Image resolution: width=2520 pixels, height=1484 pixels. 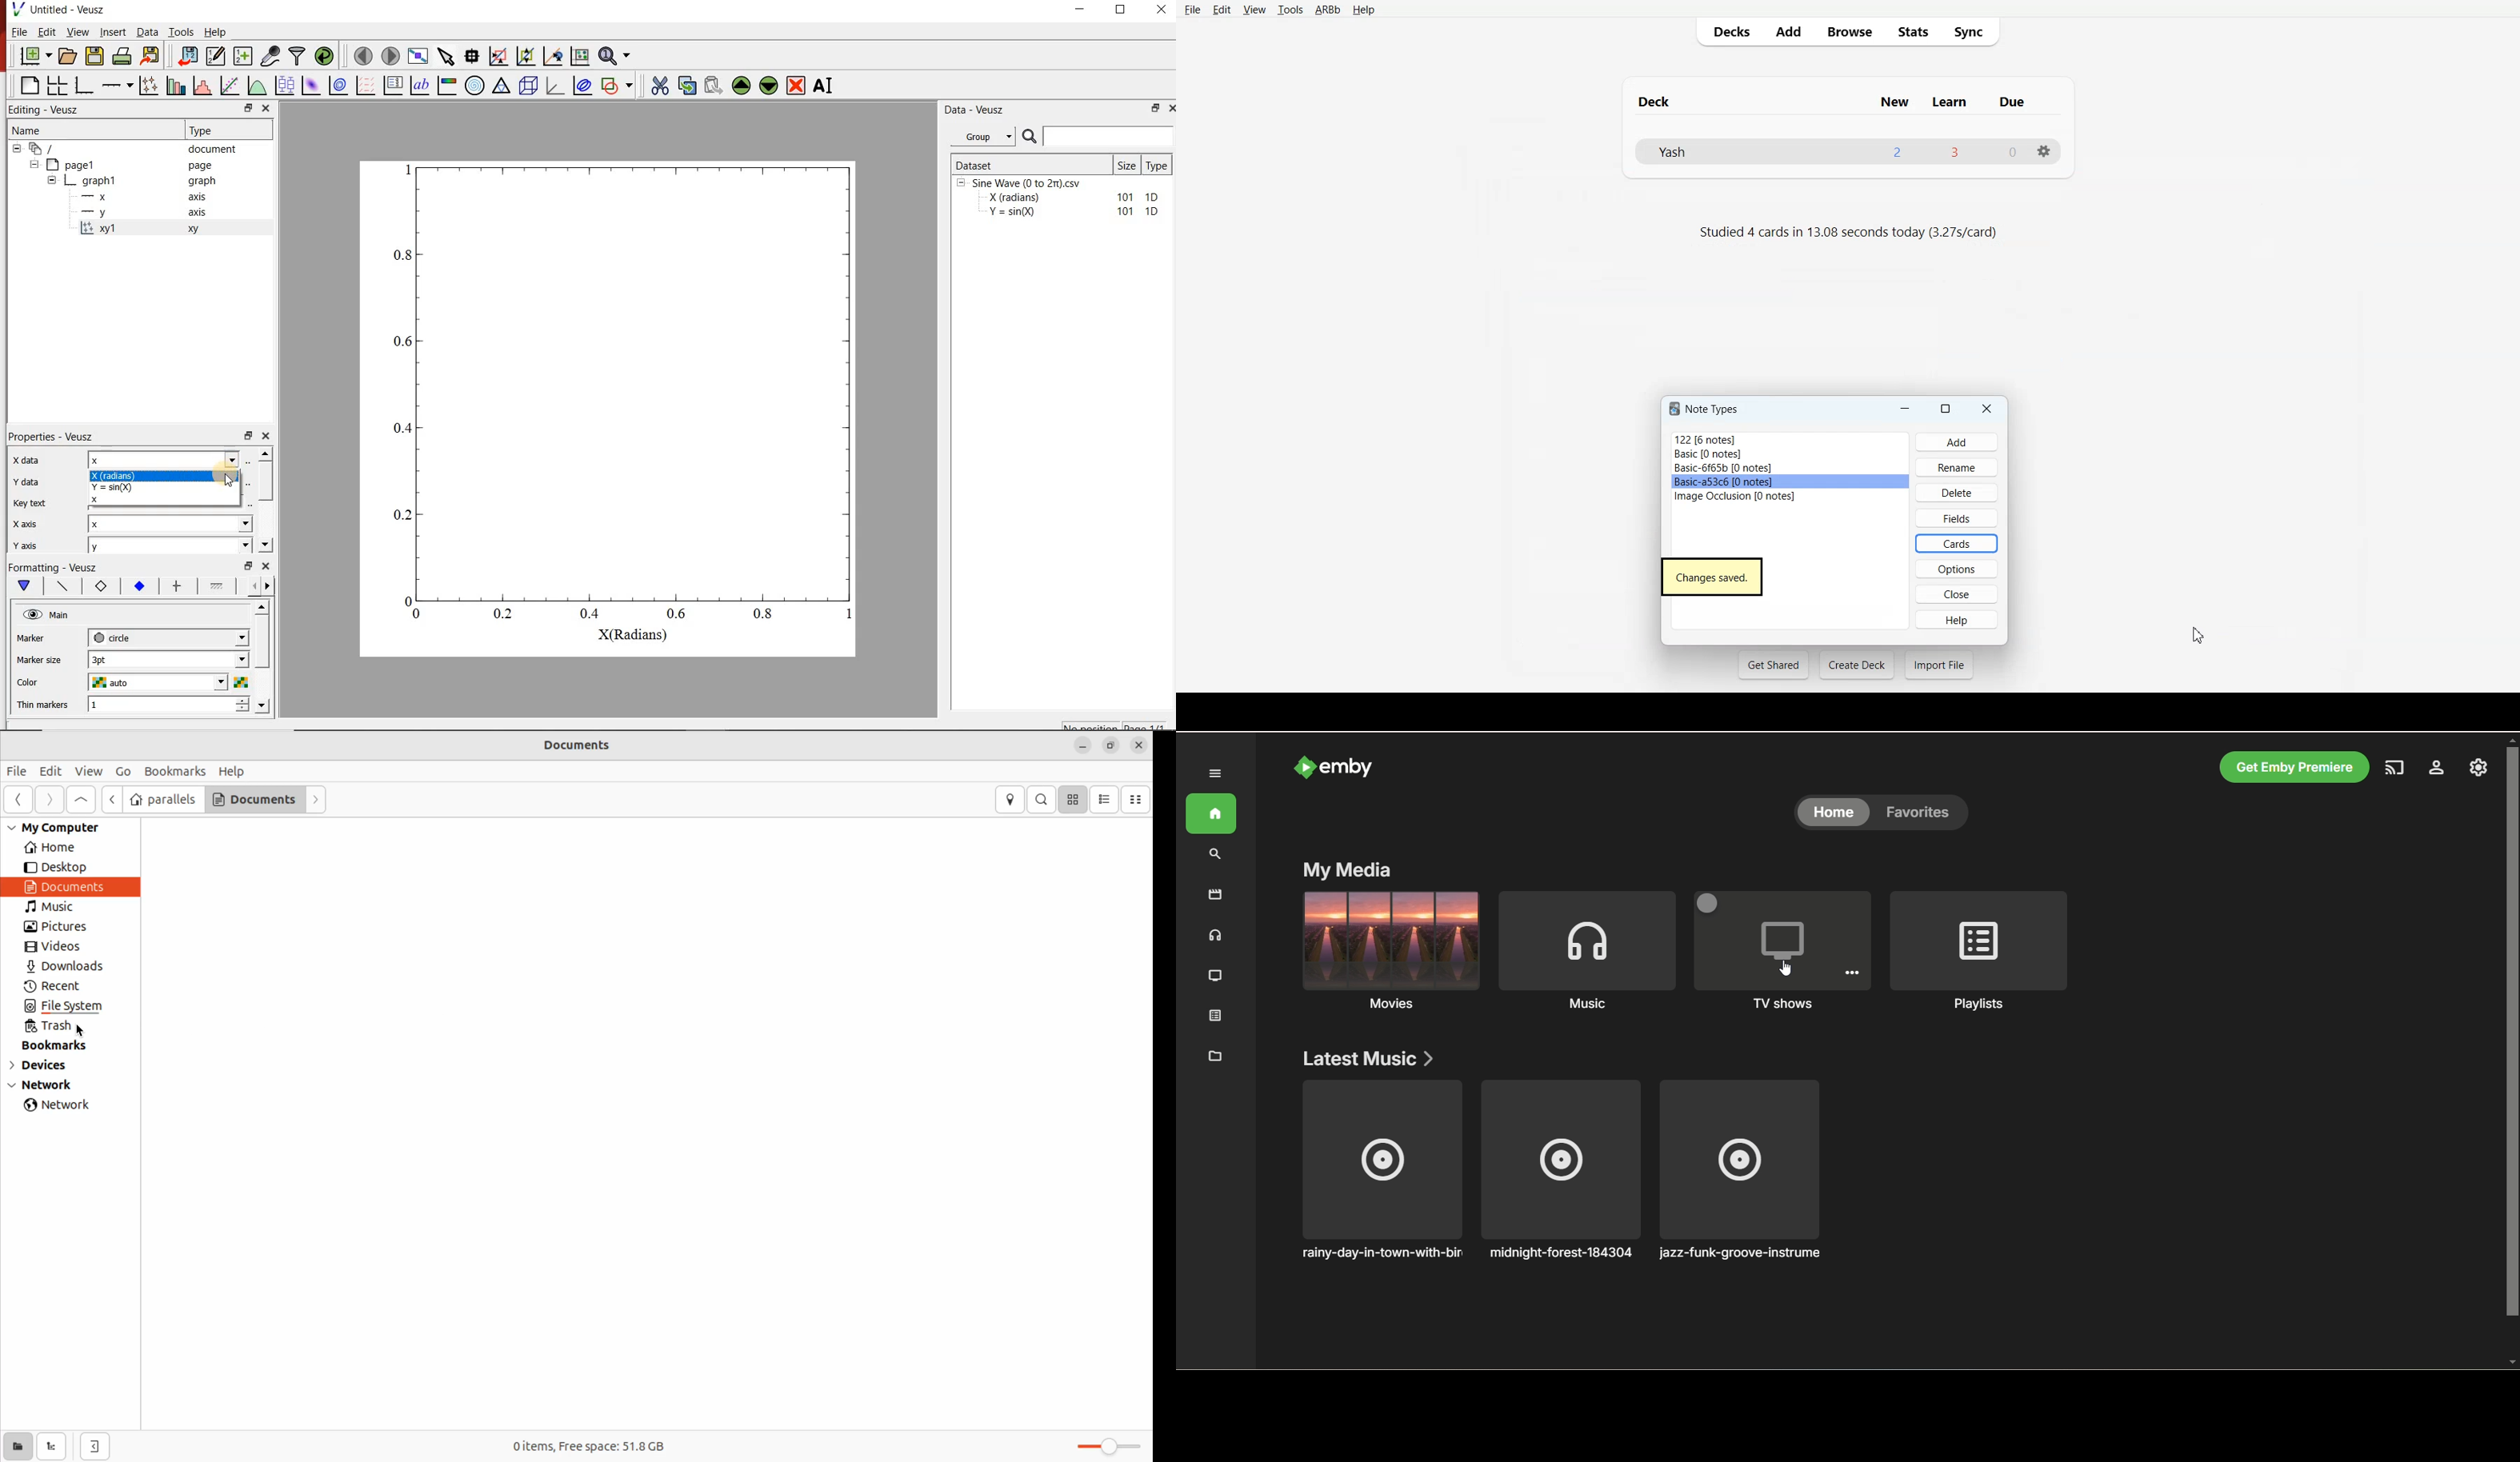 What do you see at coordinates (1957, 467) in the screenshot?
I see `Rename` at bounding box center [1957, 467].